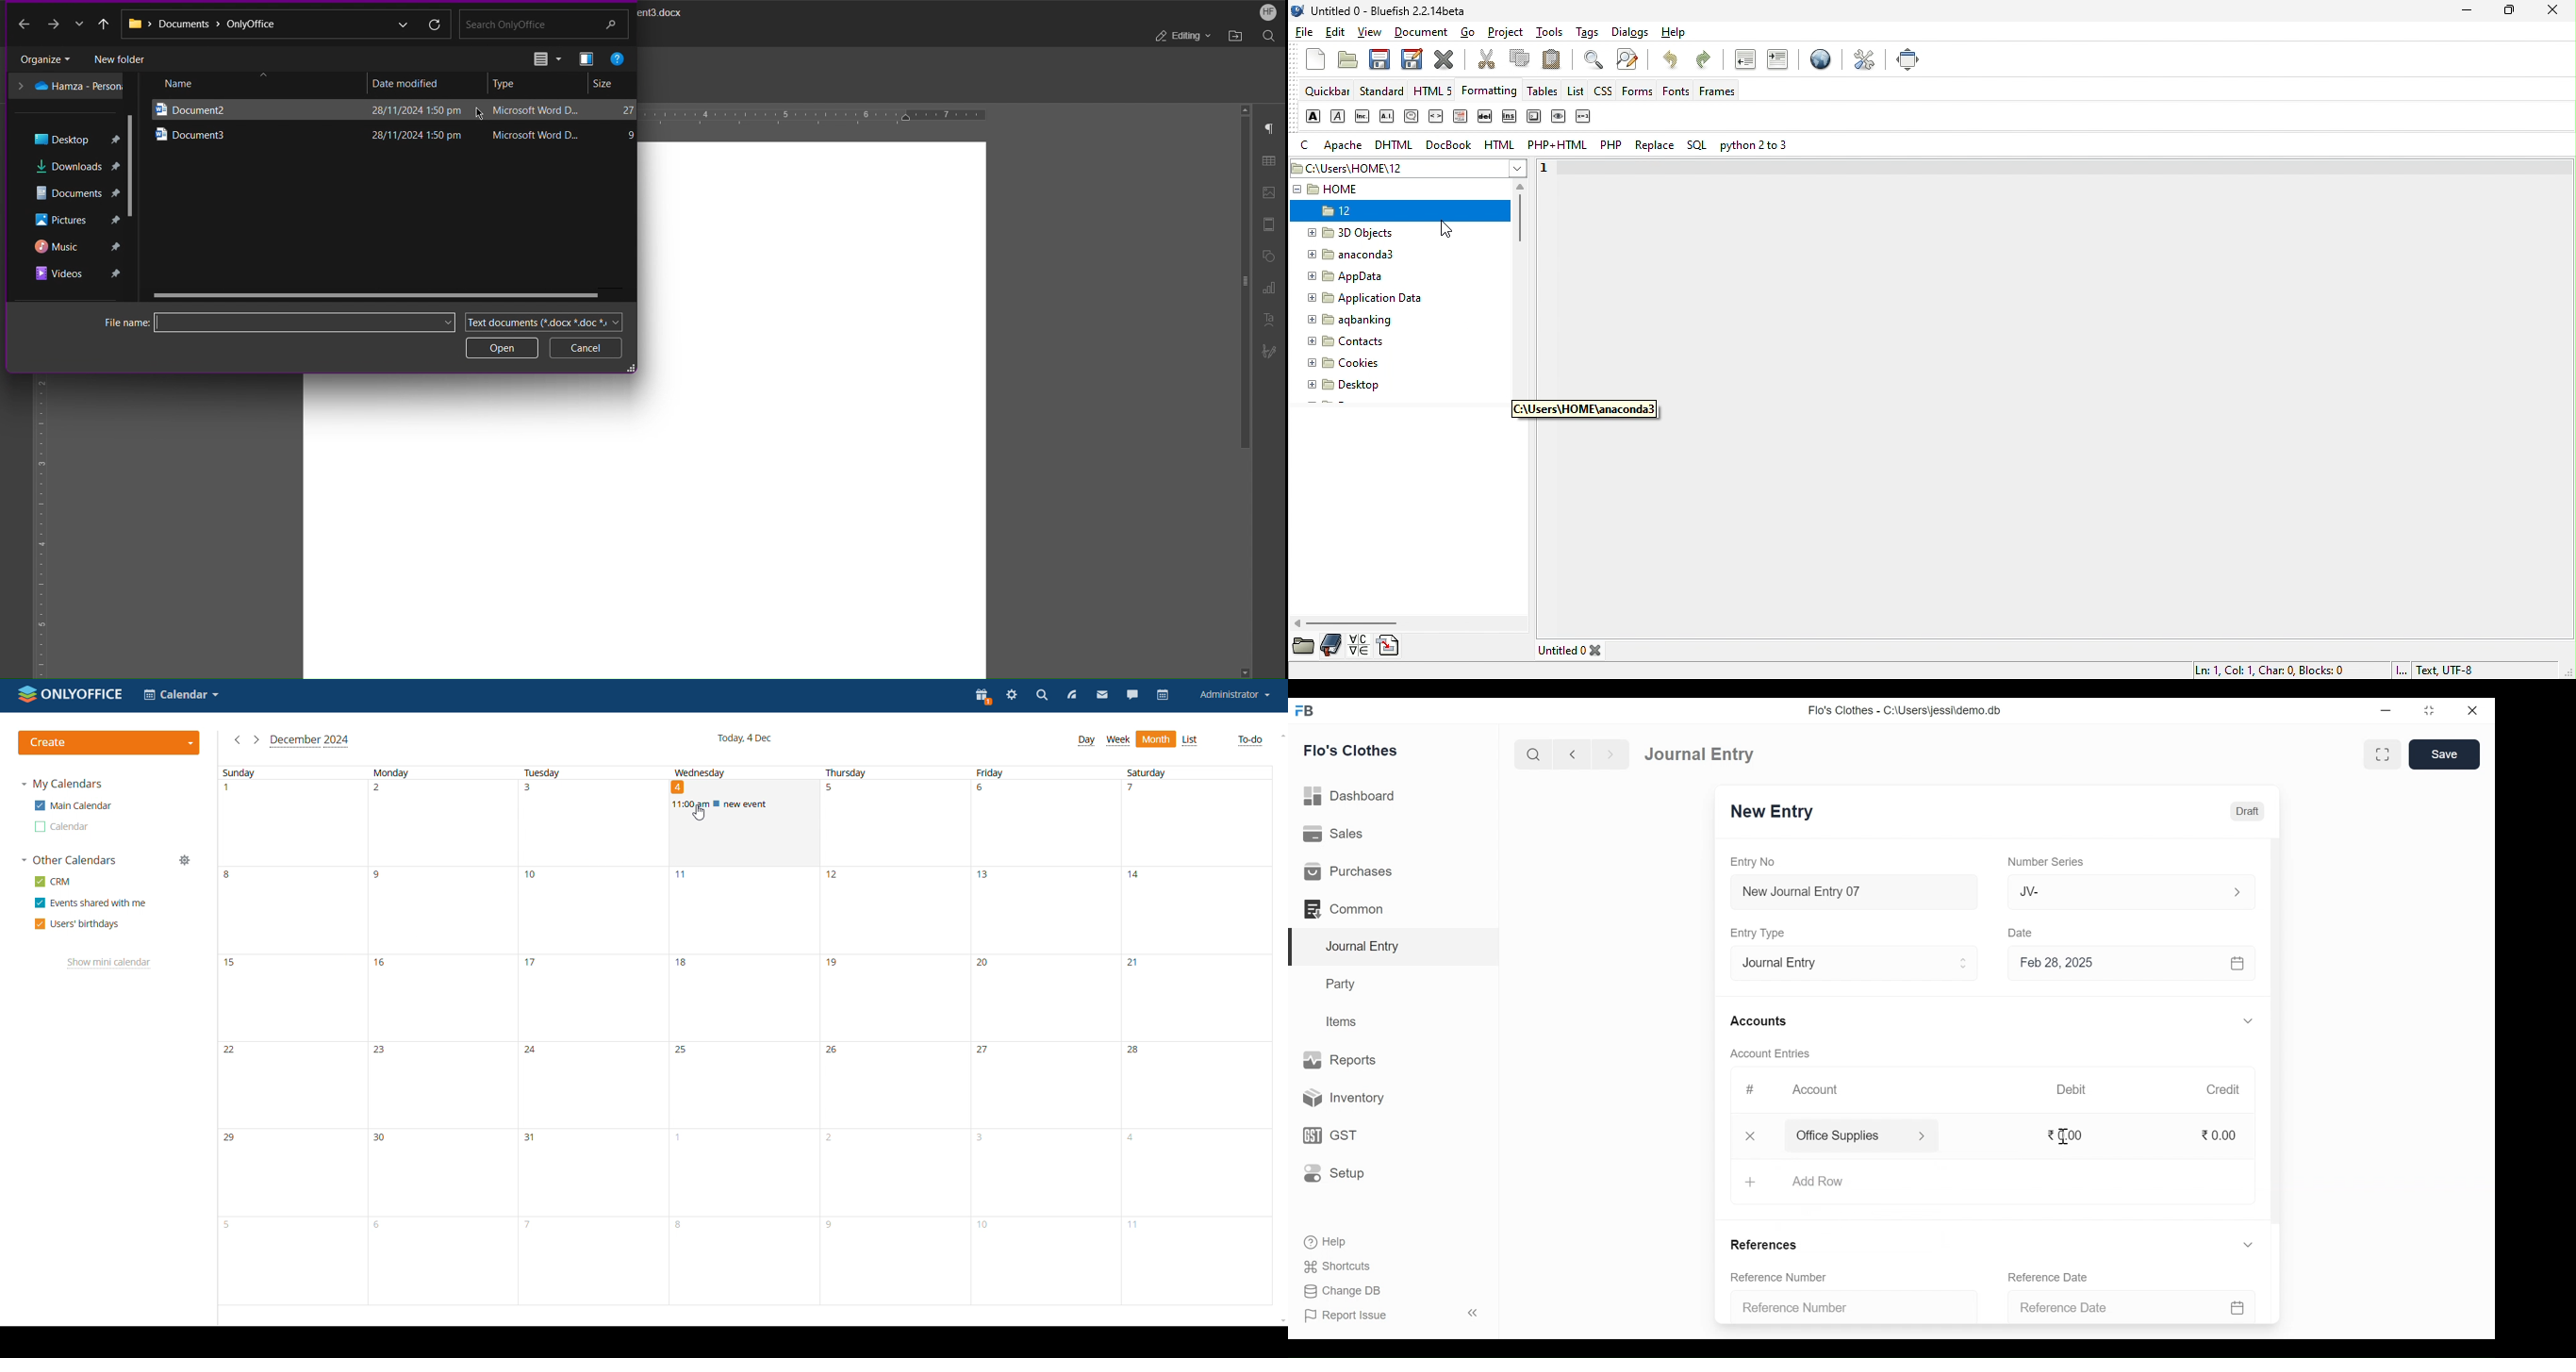 The width and height of the screenshot is (2576, 1372). What do you see at coordinates (69, 861) in the screenshot?
I see `other calendars` at bounding box center [69, 861].